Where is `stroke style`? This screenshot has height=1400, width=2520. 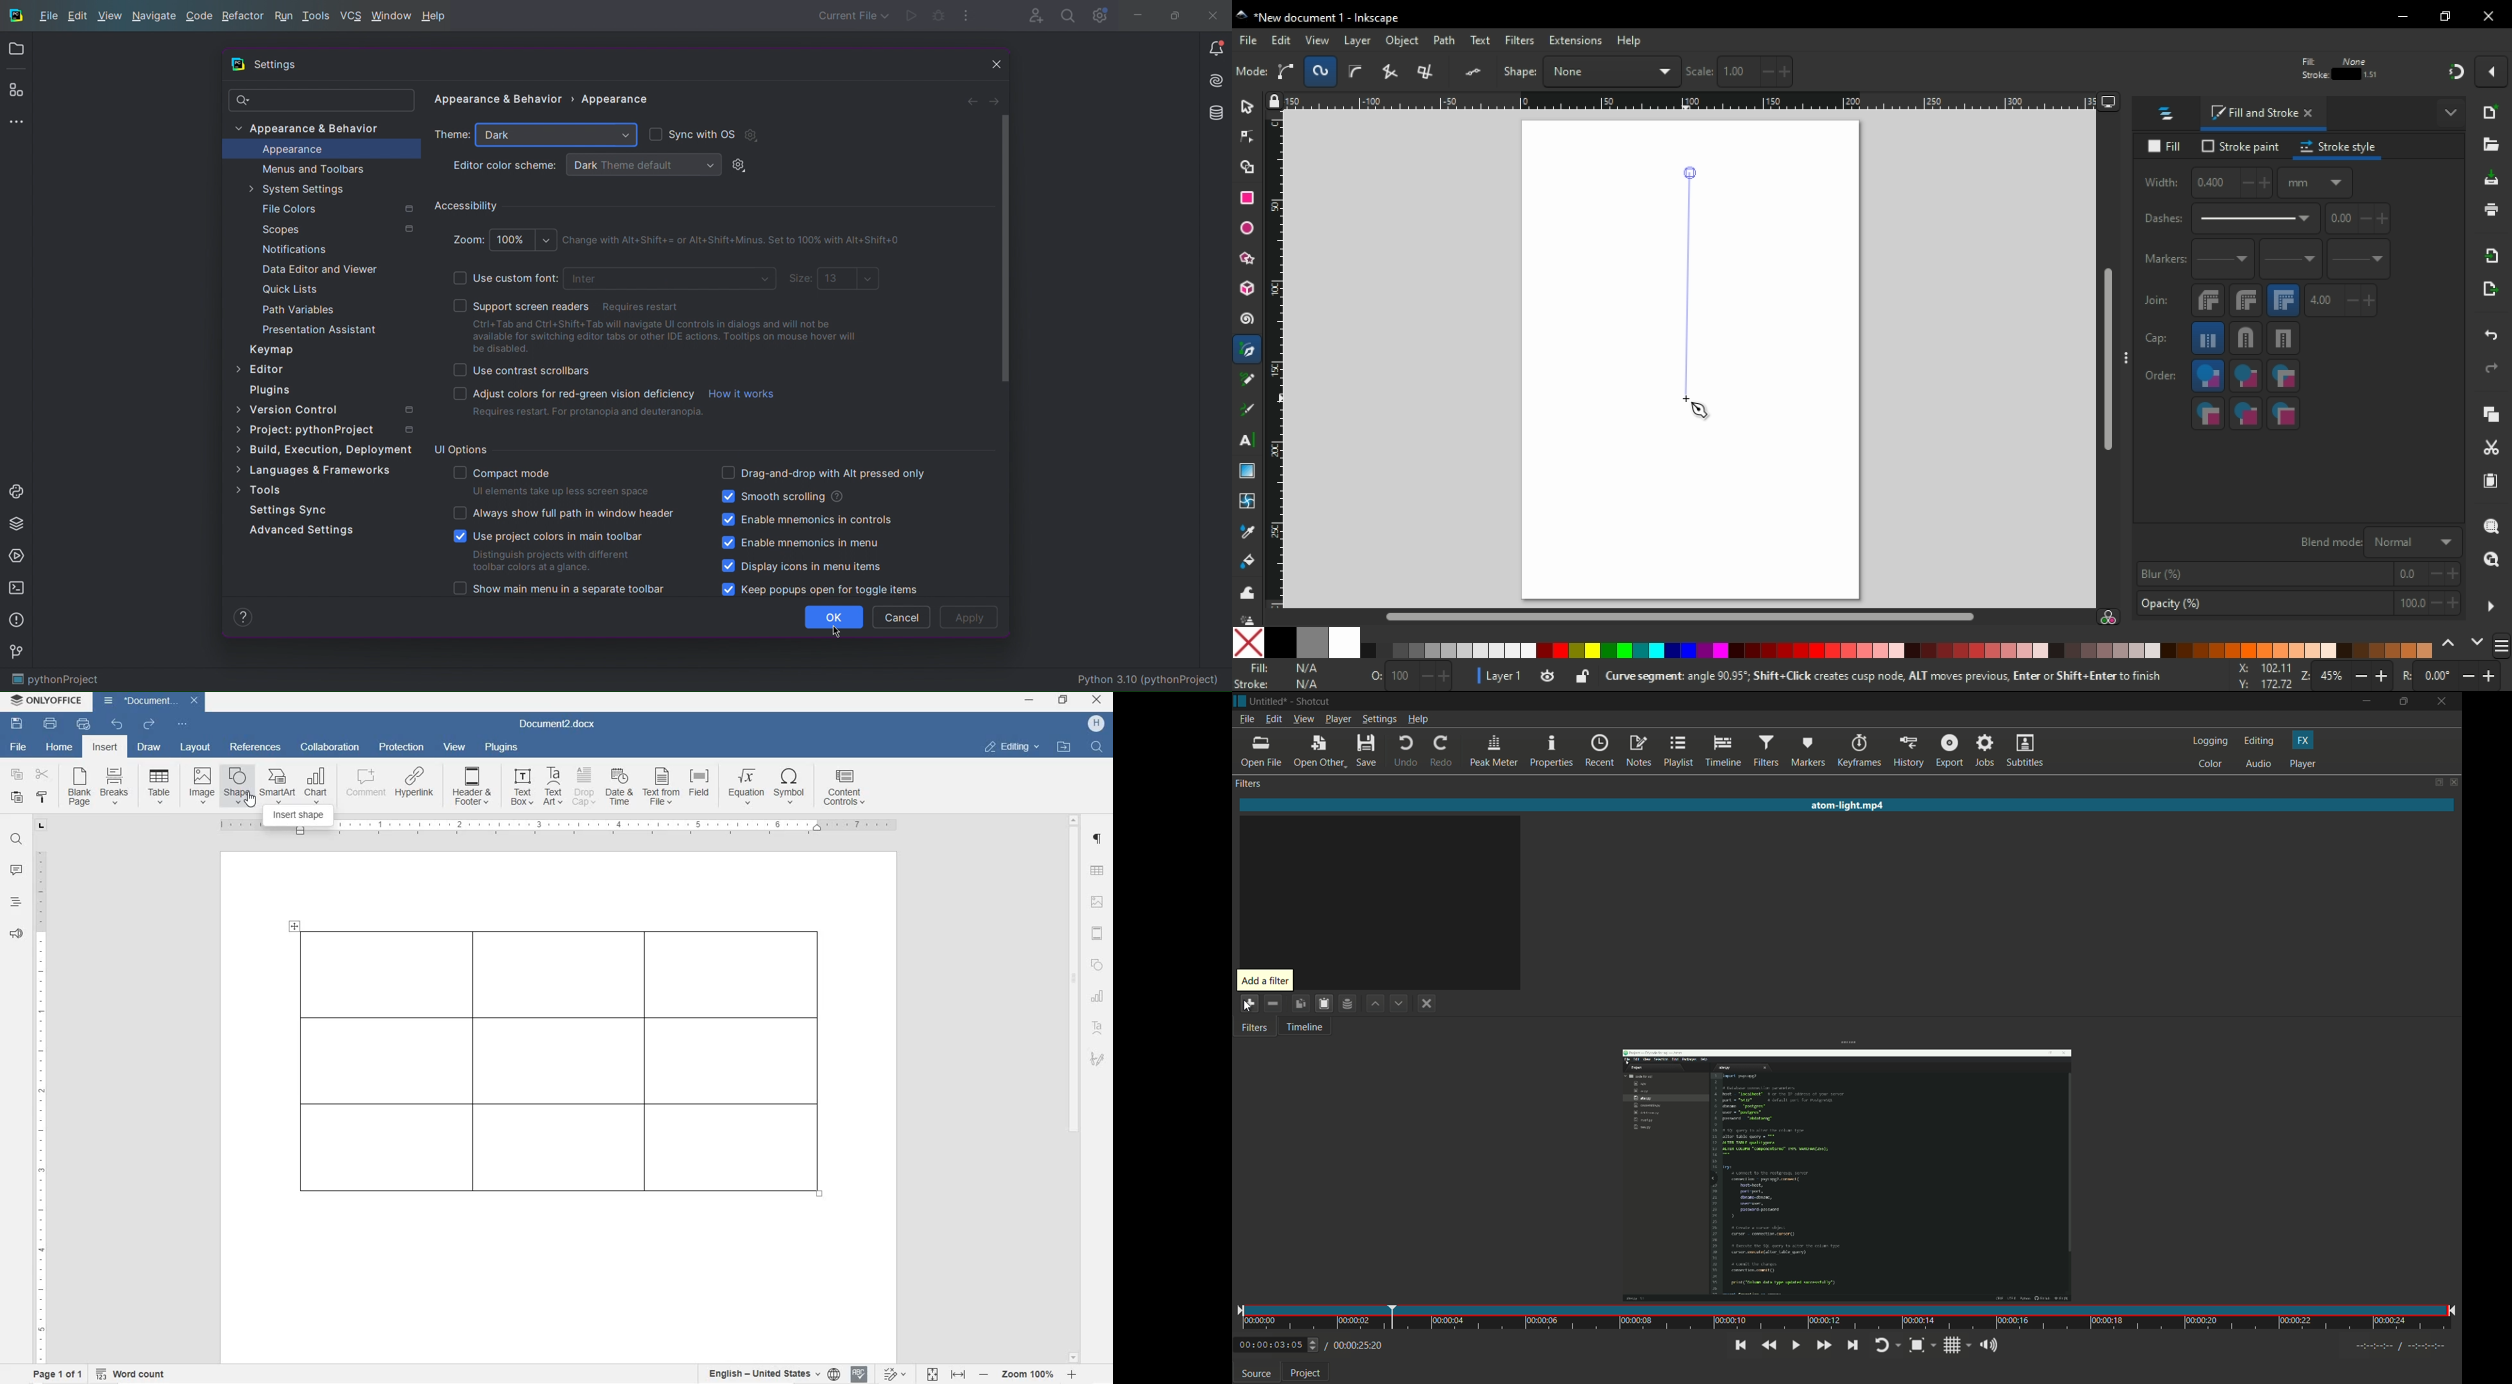
stroke style is located at coordinates (2339, 147).